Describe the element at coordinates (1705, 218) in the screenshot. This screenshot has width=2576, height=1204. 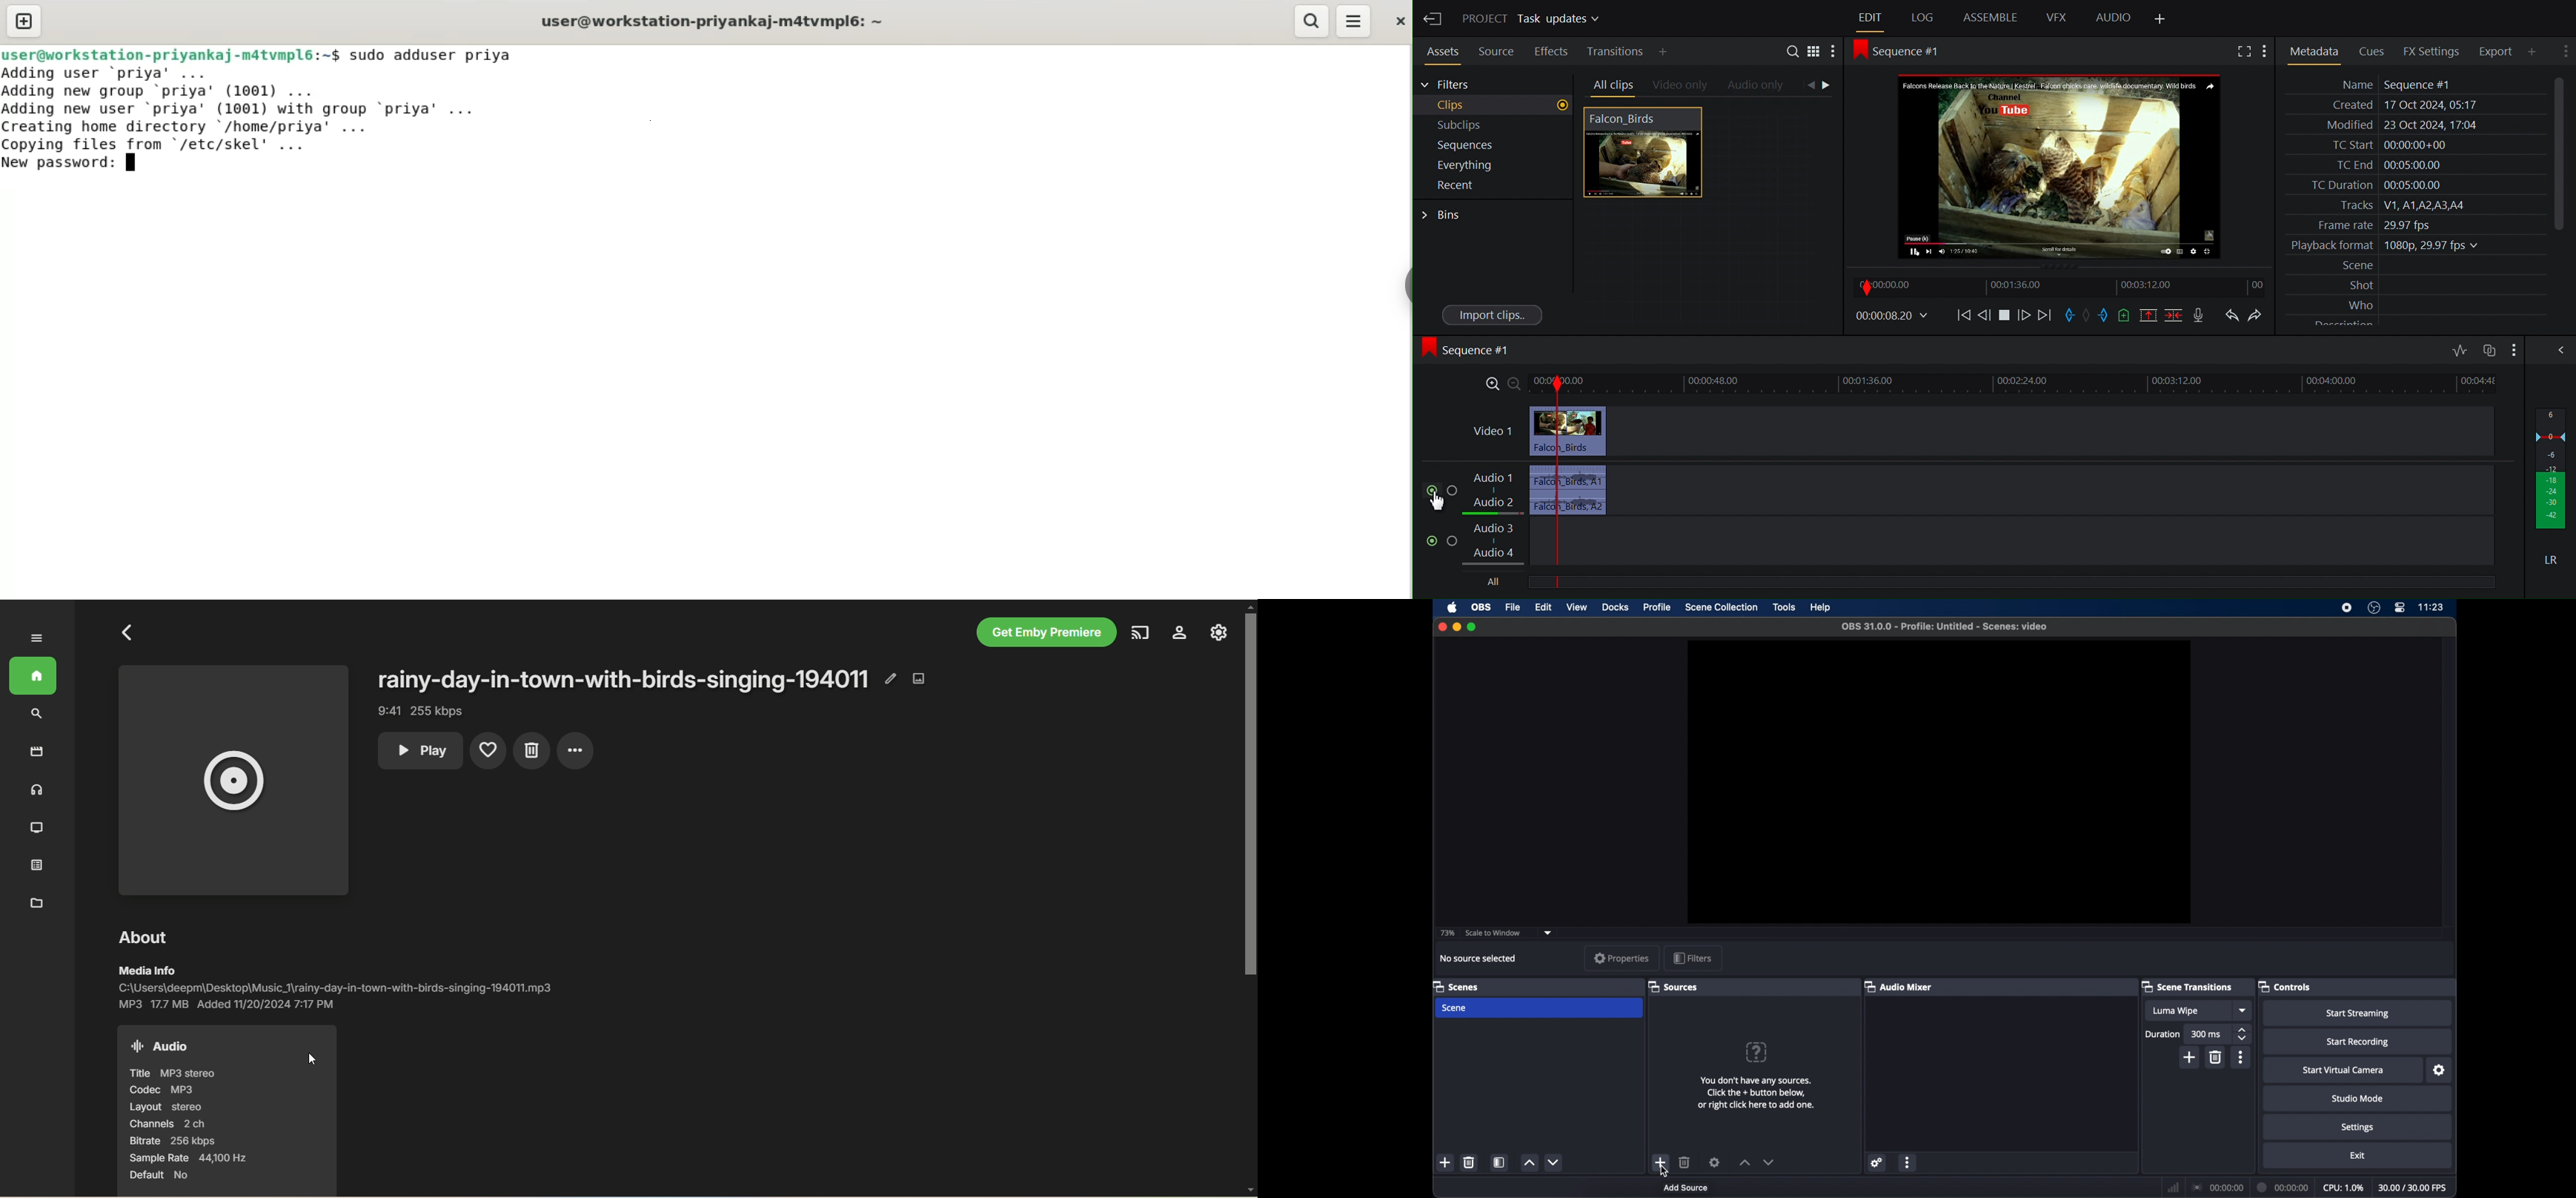
I see `Clip Thumbnail` at that location.